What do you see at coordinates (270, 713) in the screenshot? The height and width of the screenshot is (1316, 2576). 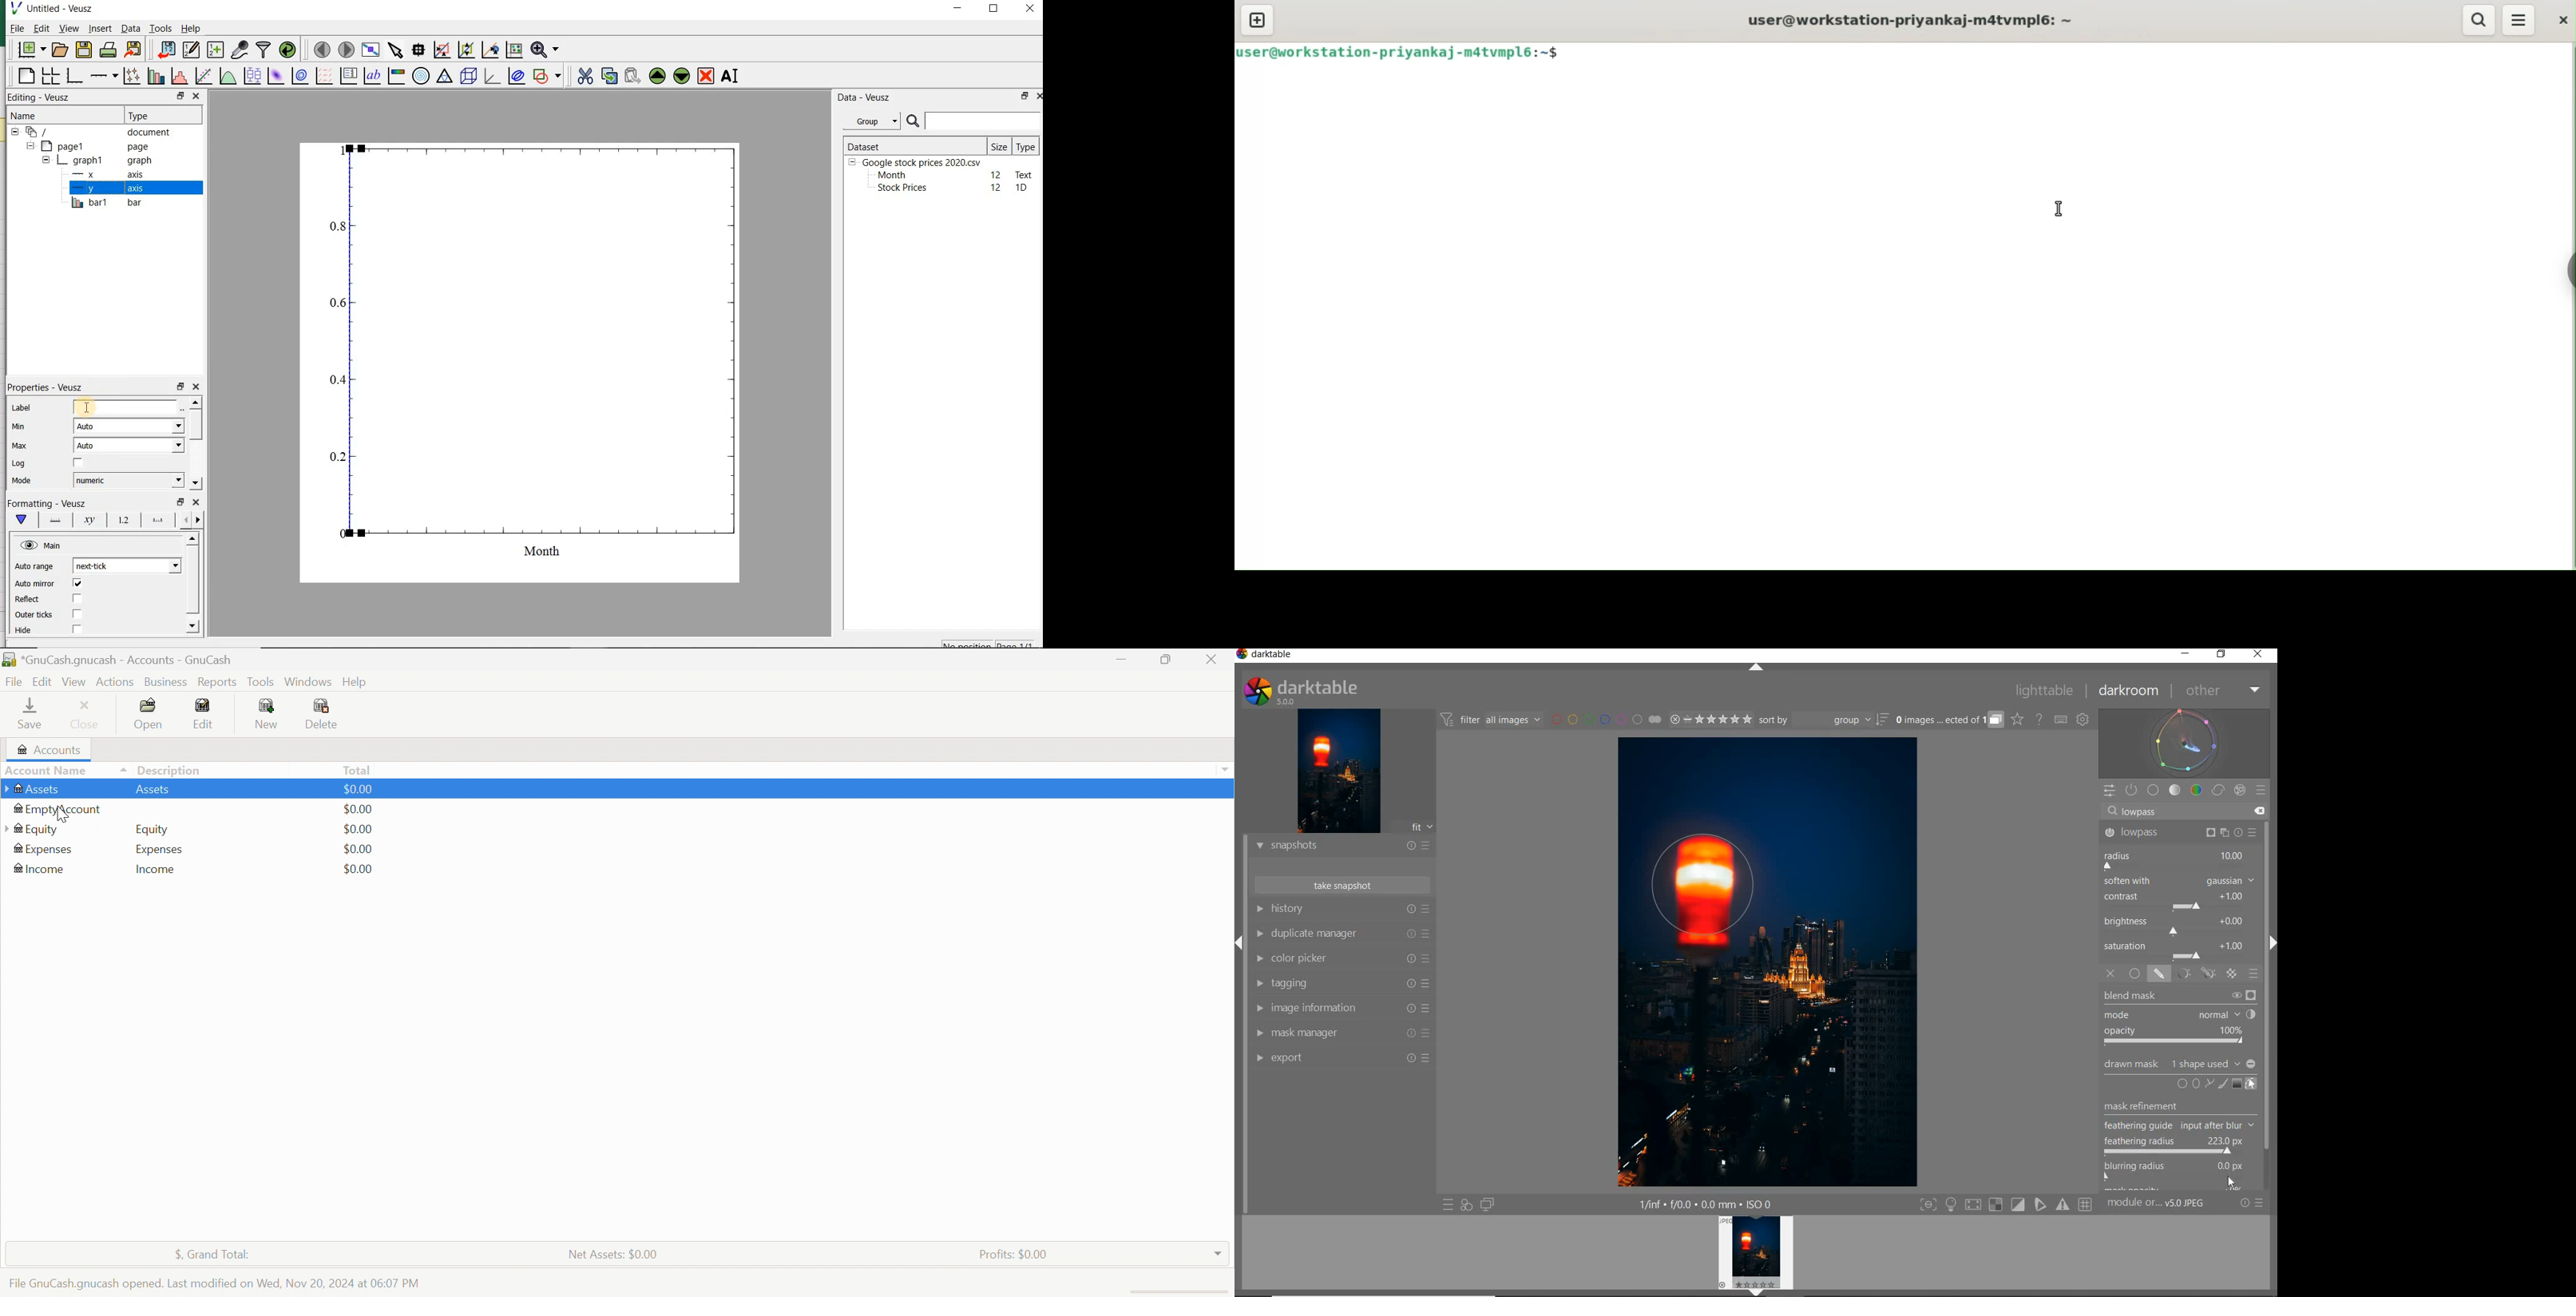 I see `New` at bounding box center [270, 713].